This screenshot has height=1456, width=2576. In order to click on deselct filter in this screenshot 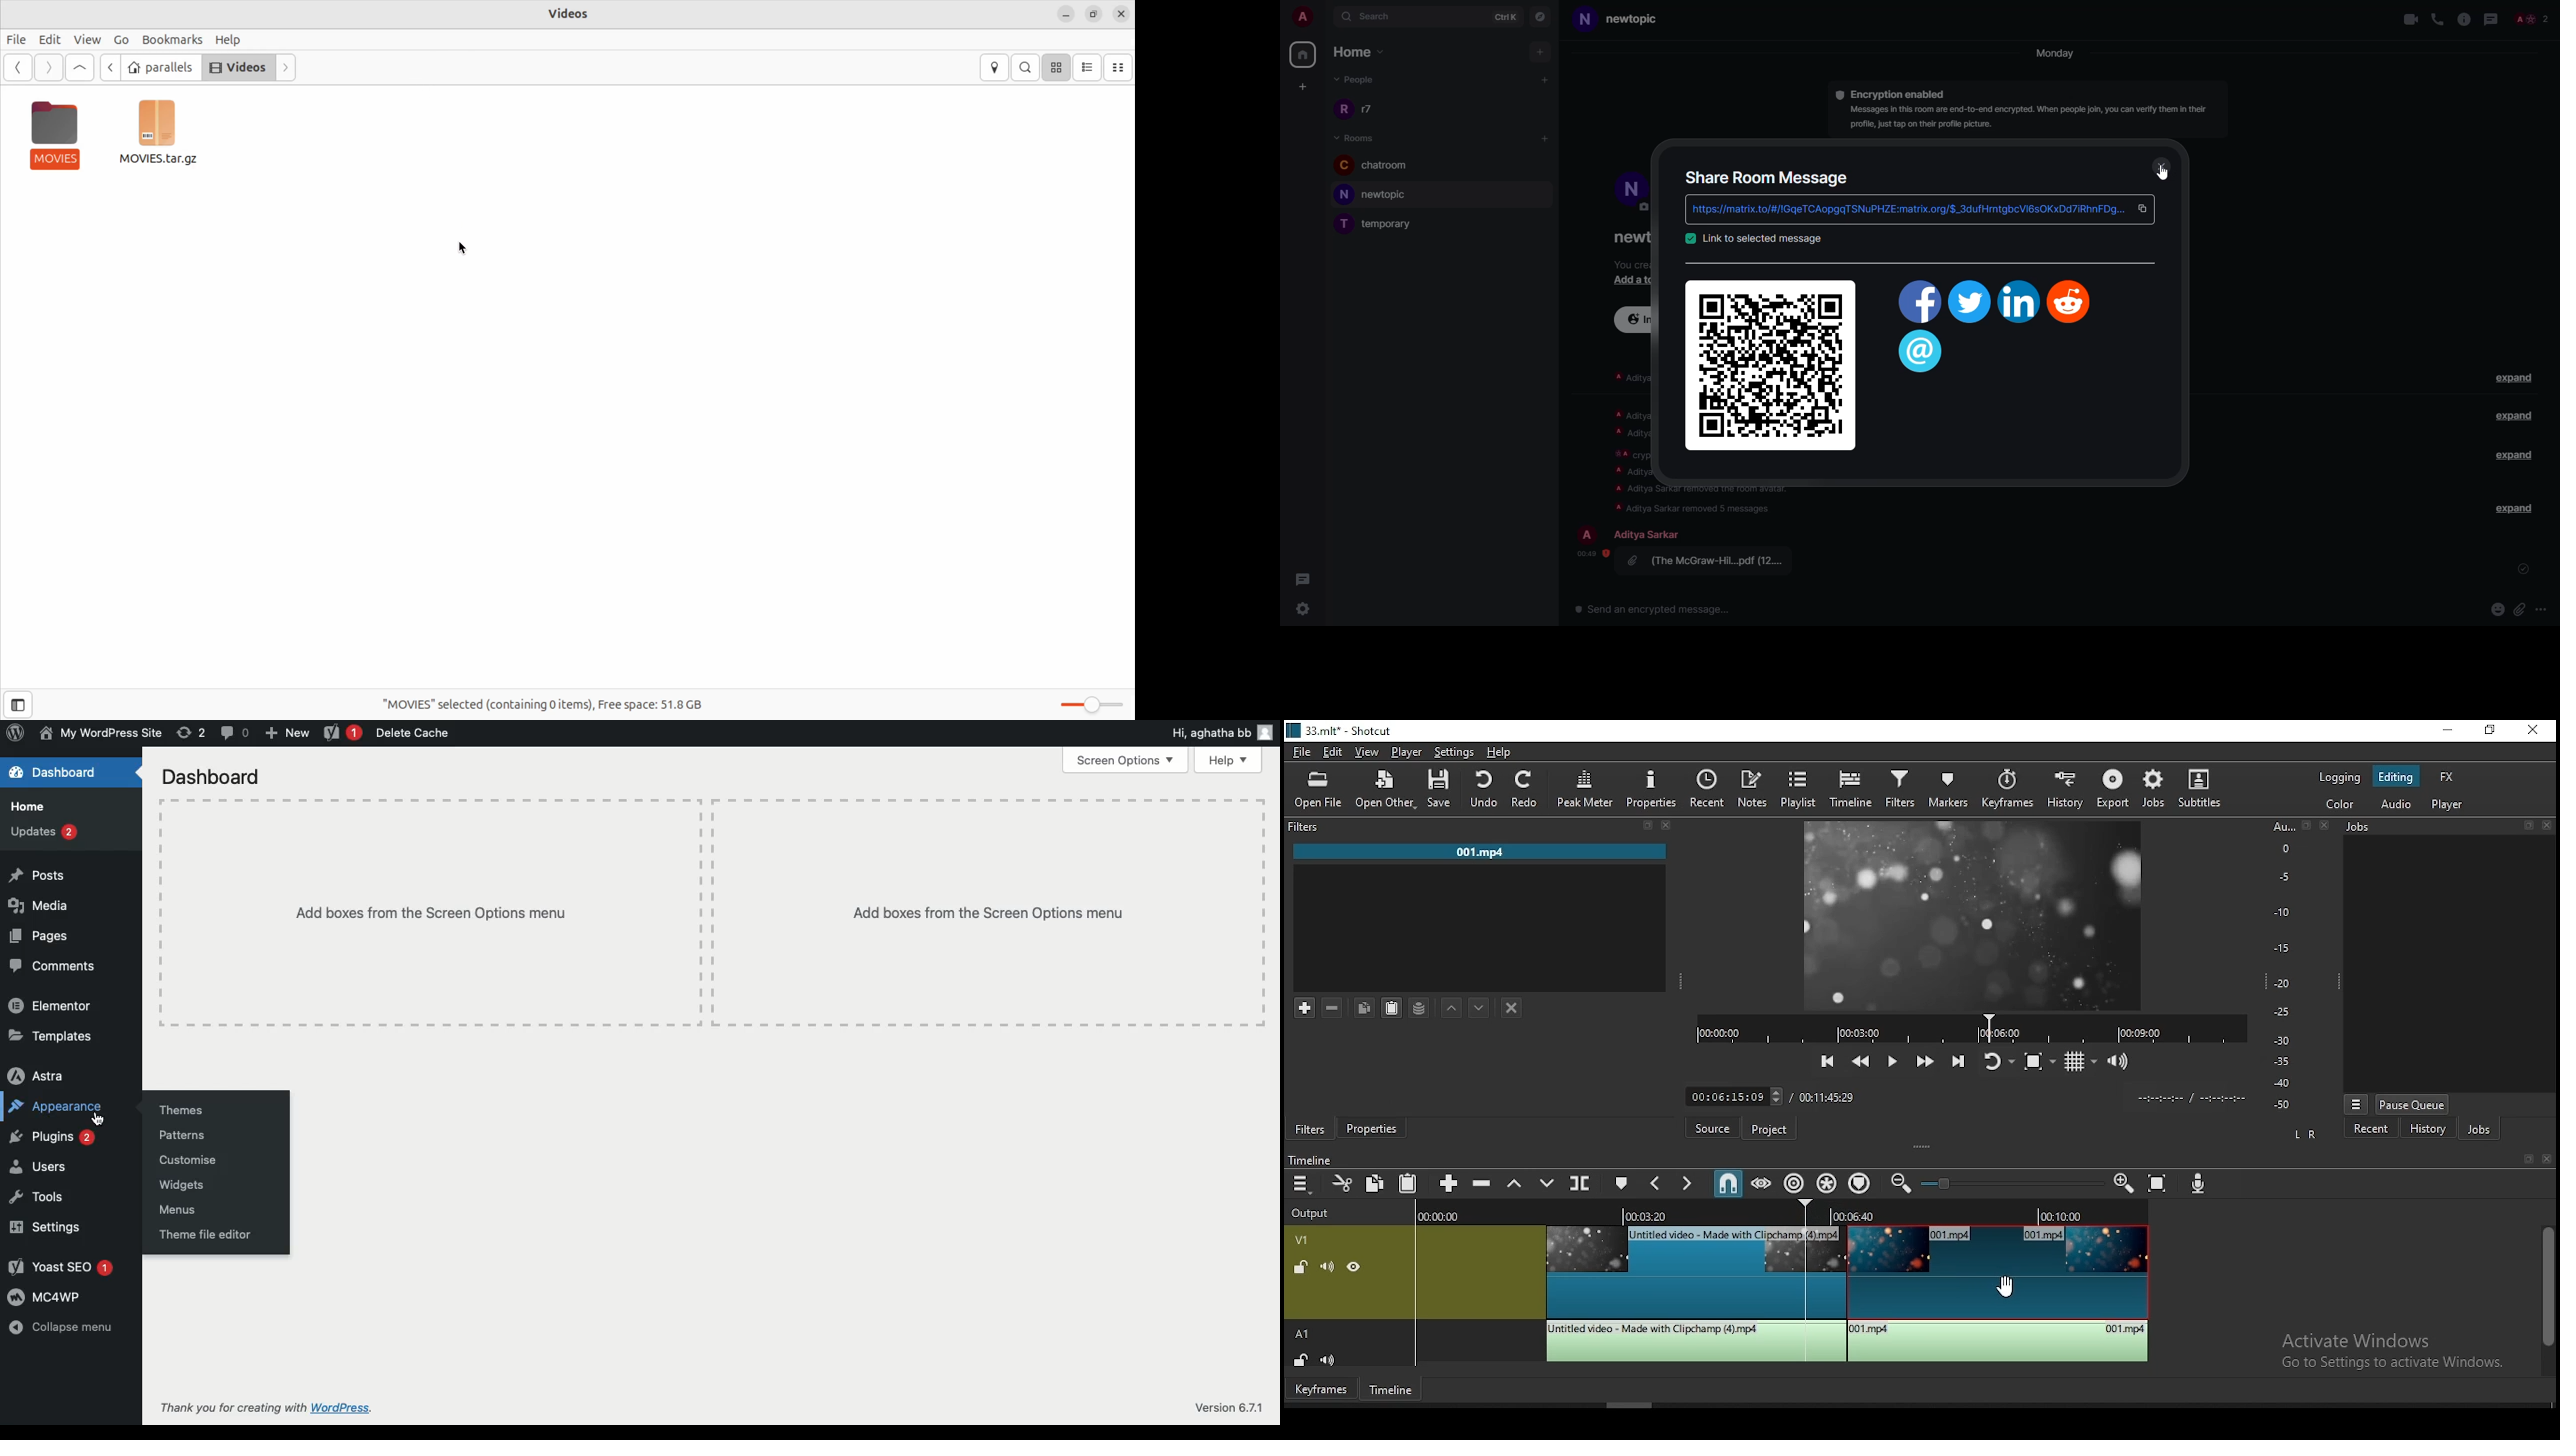, I will do `click(1512, 1007)`.